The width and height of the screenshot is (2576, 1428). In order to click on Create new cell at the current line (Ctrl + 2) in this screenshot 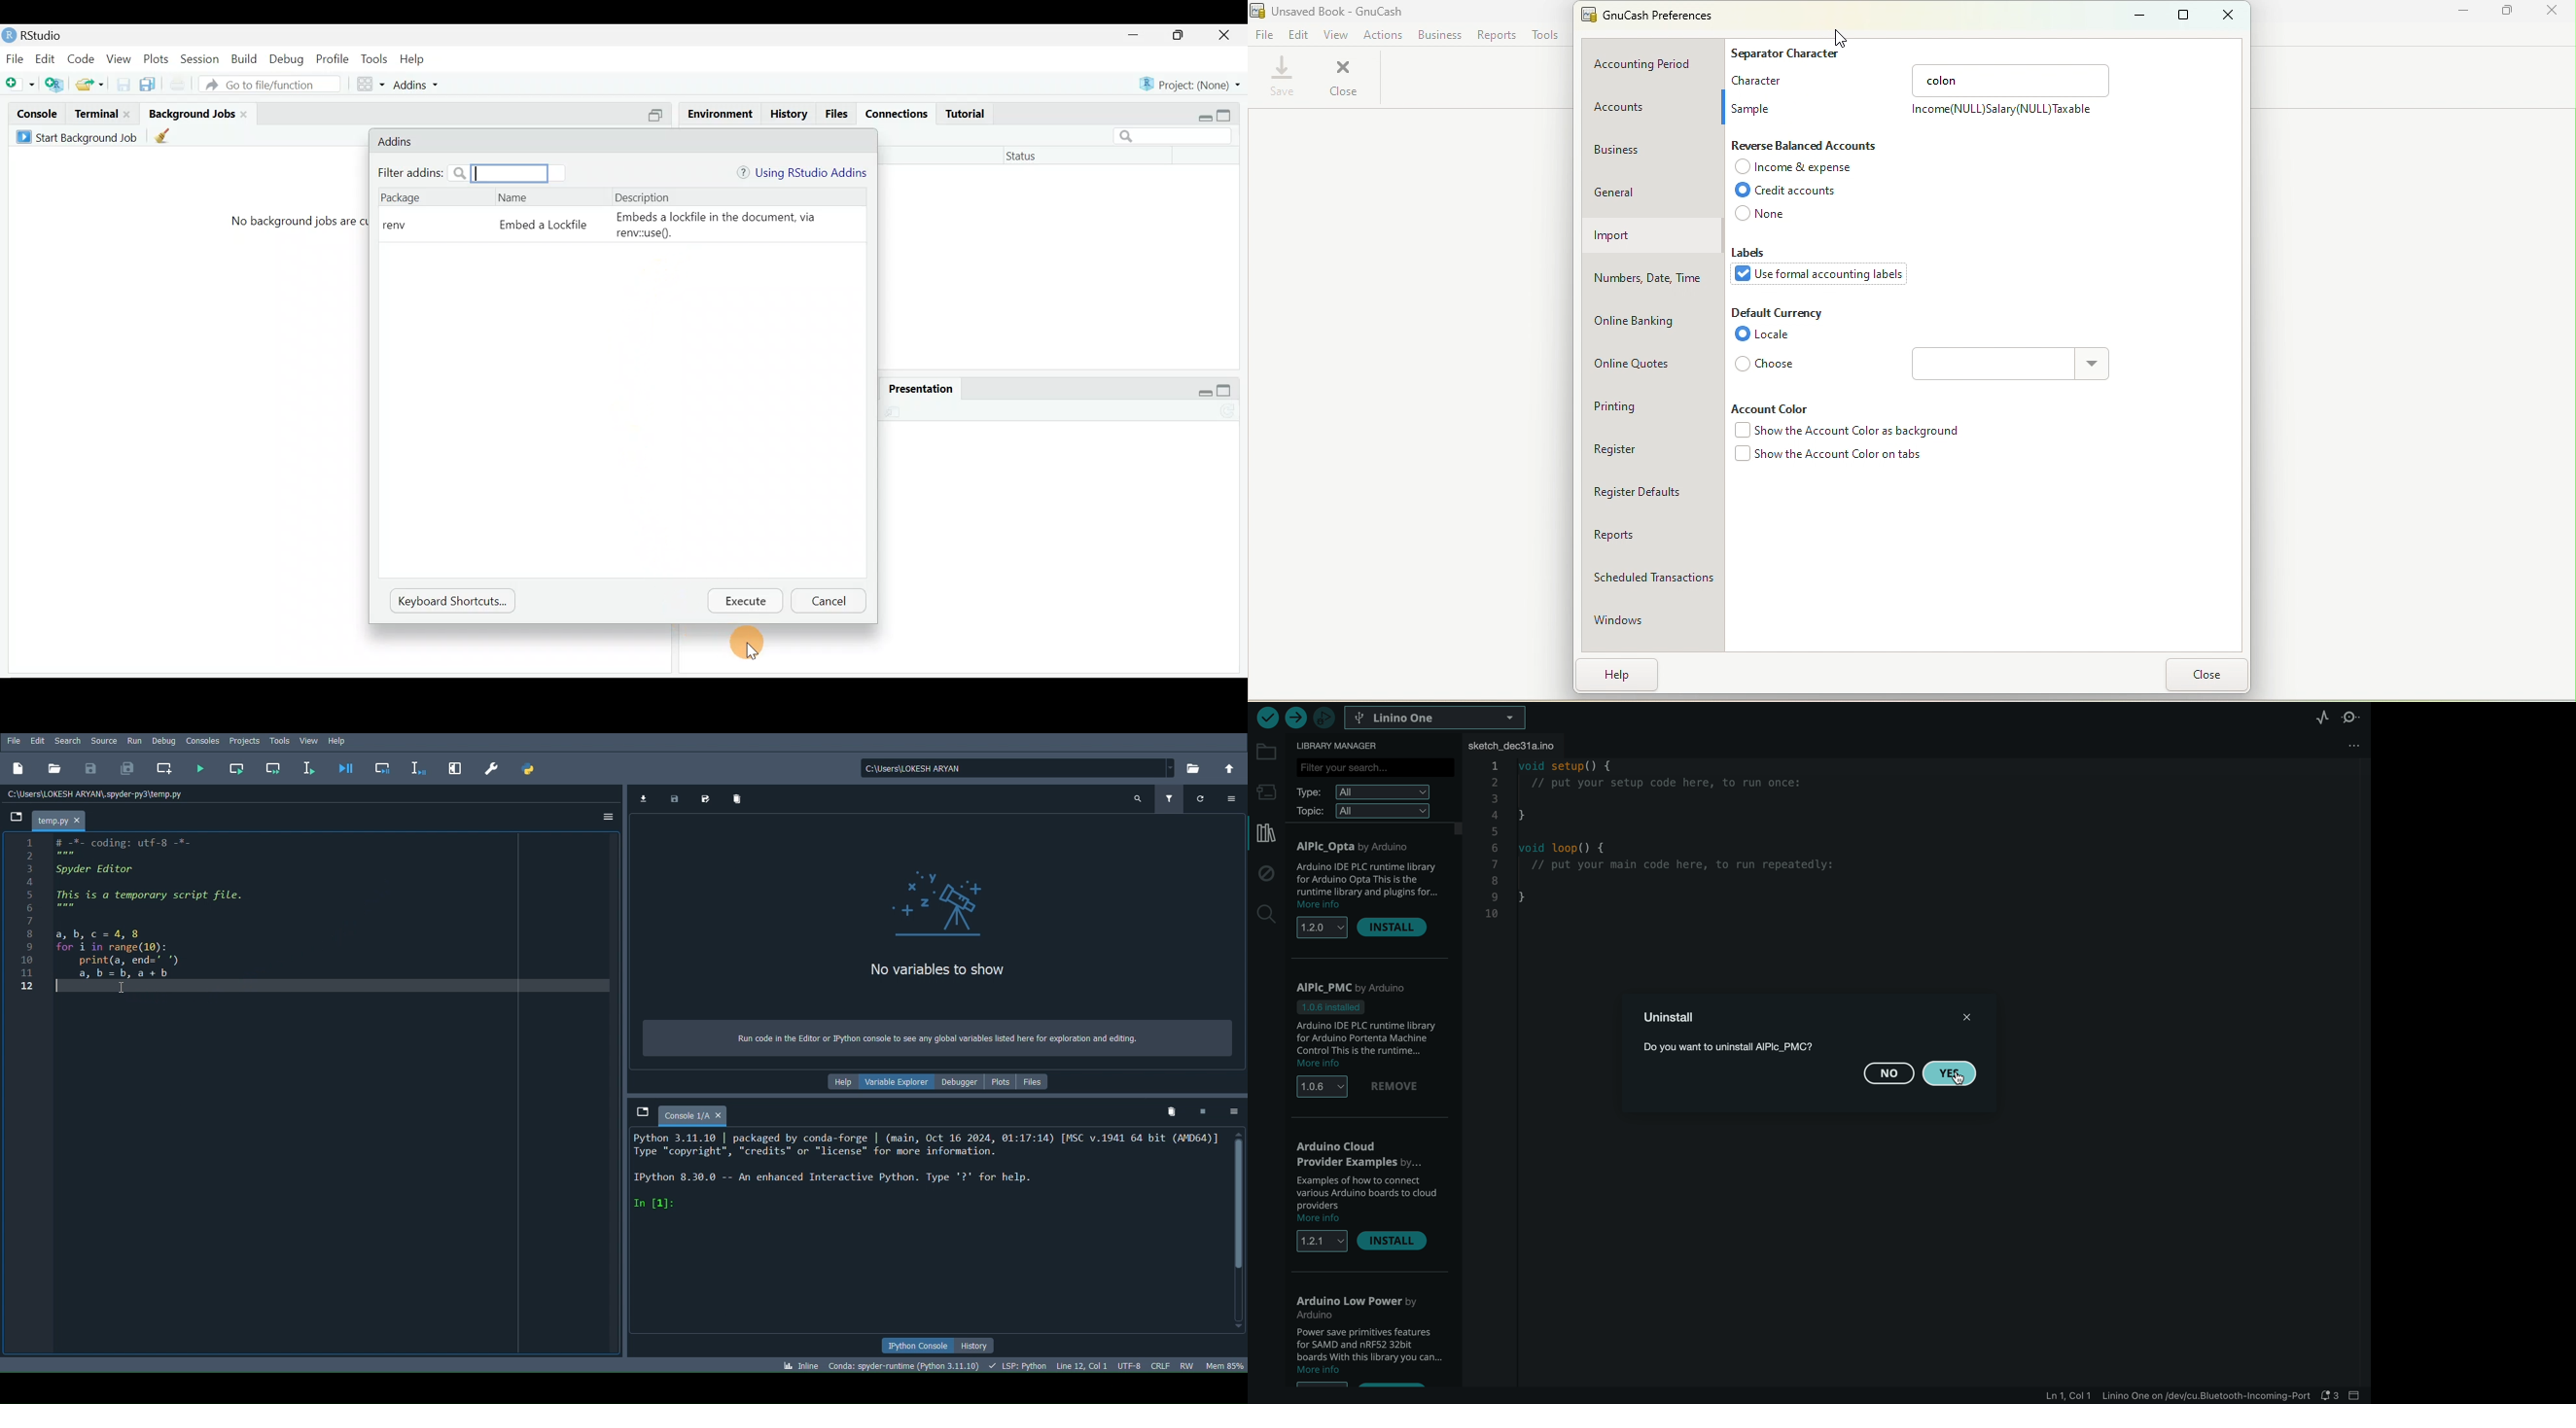, I will do `click(165, 769)`.